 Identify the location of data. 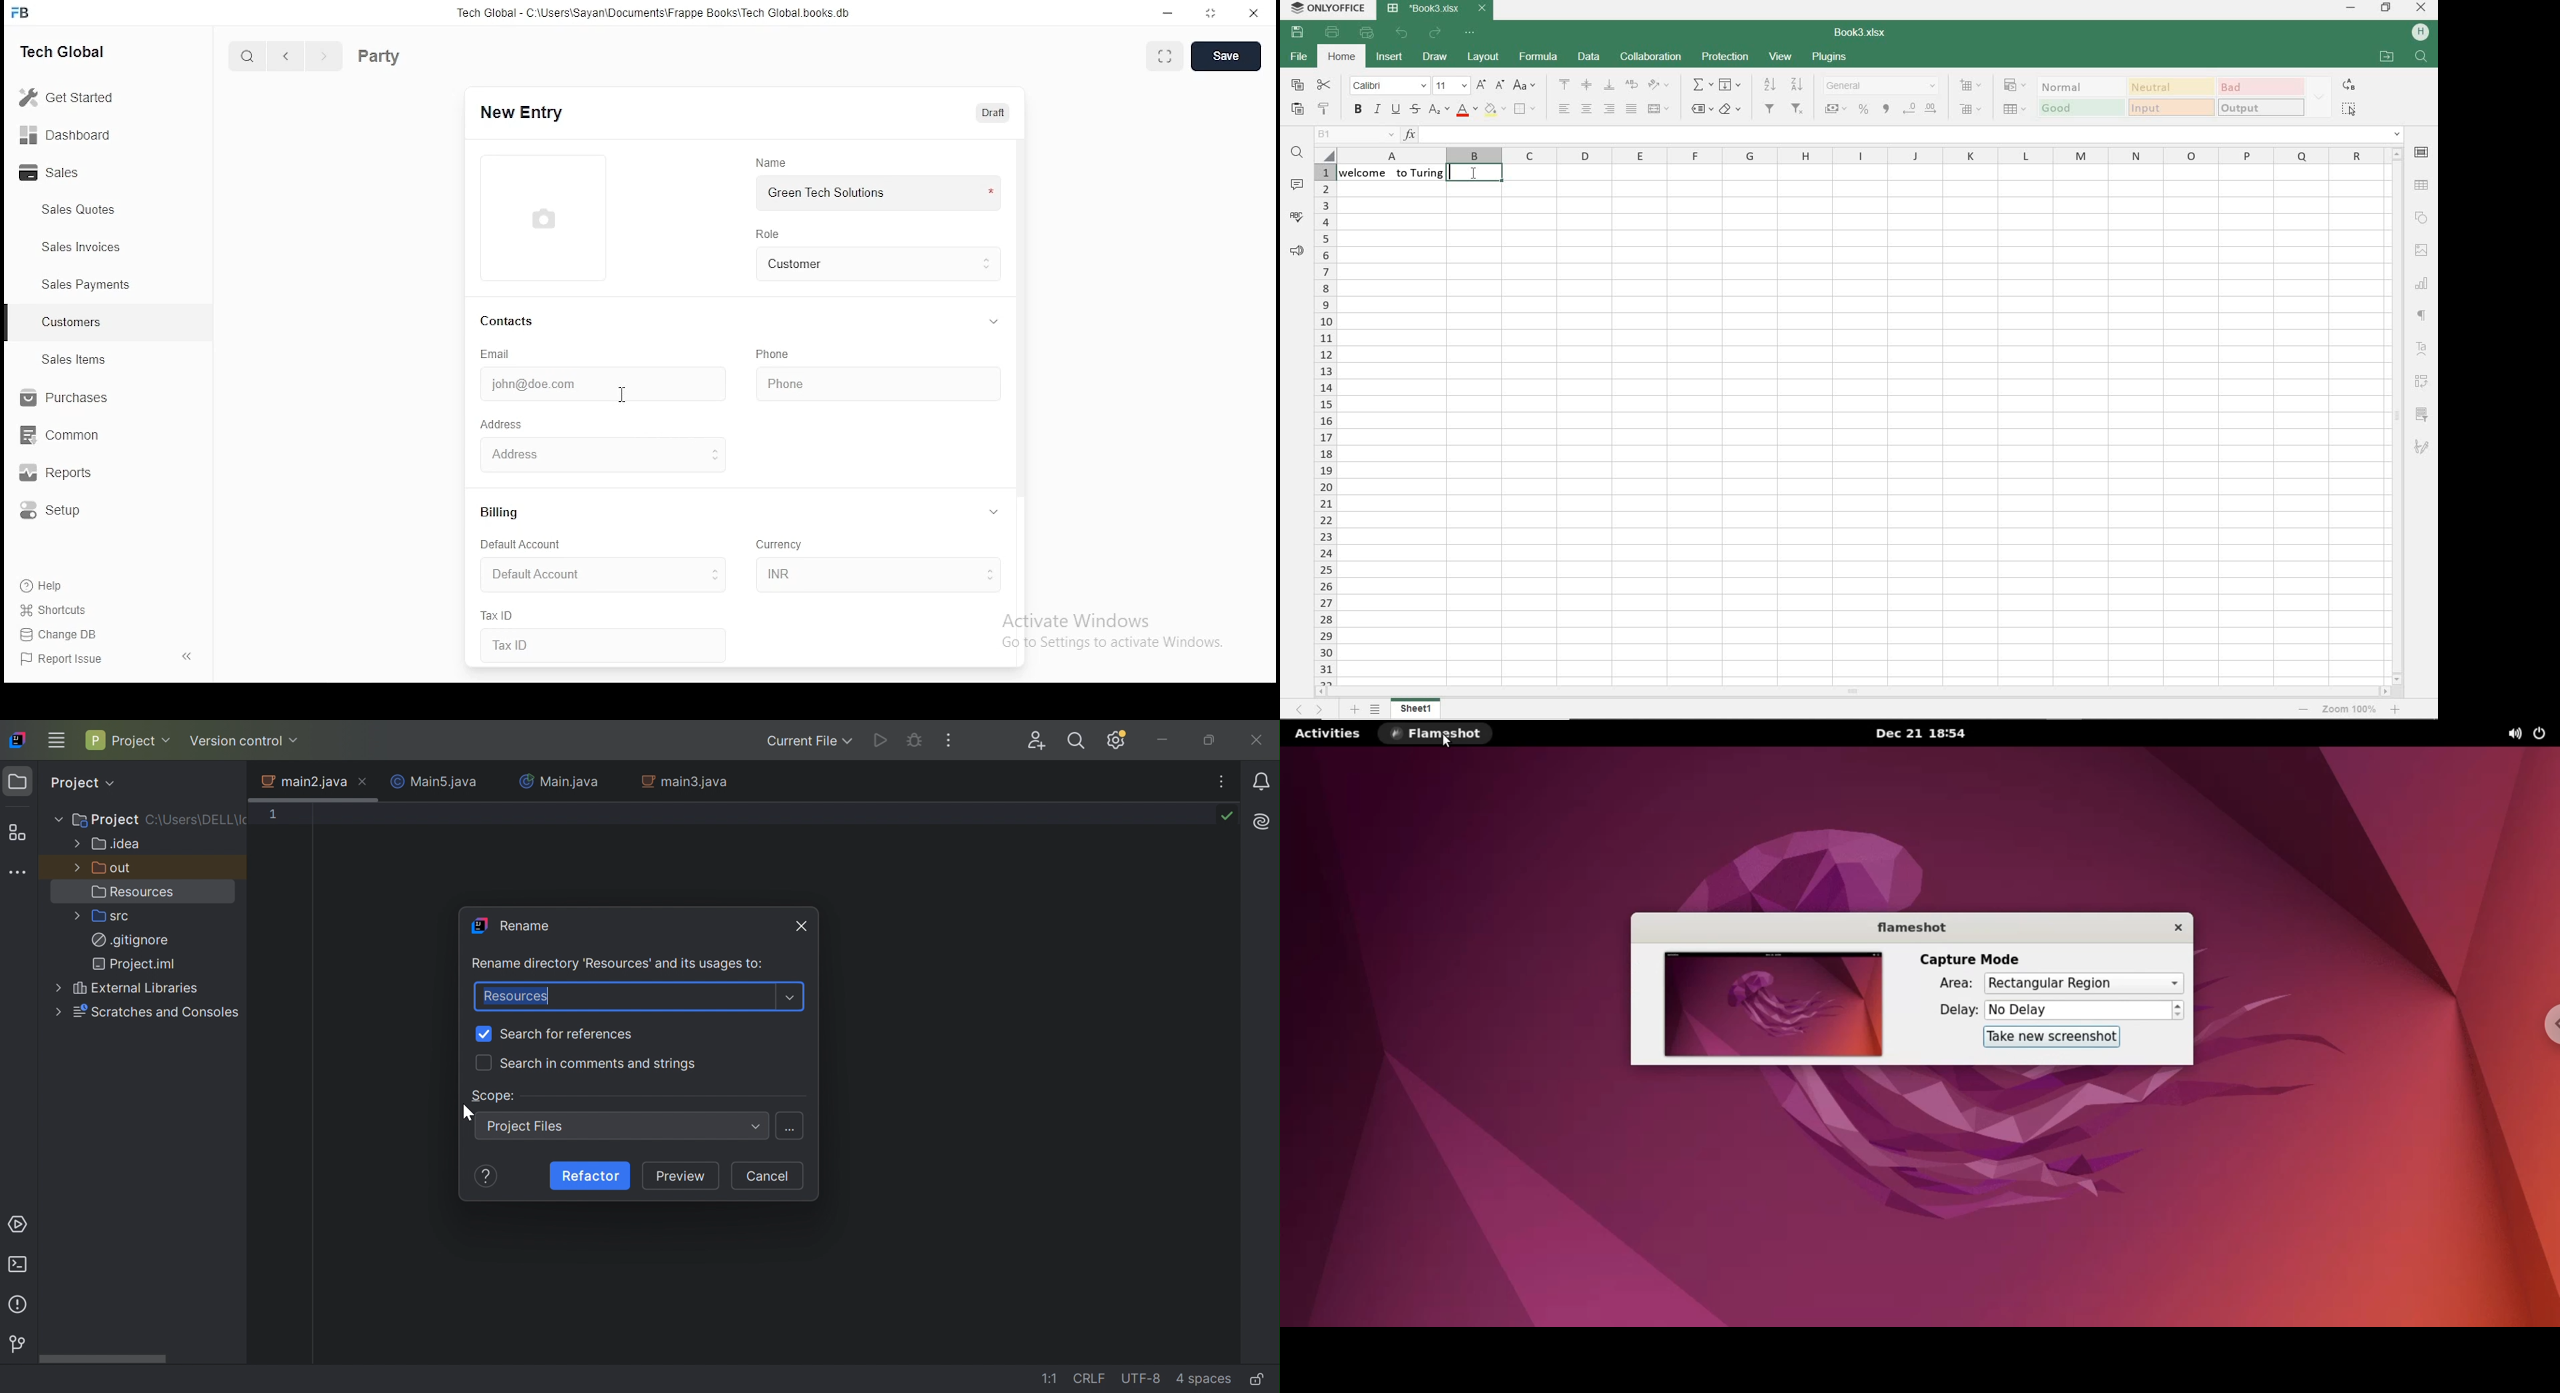
(1587, 58).